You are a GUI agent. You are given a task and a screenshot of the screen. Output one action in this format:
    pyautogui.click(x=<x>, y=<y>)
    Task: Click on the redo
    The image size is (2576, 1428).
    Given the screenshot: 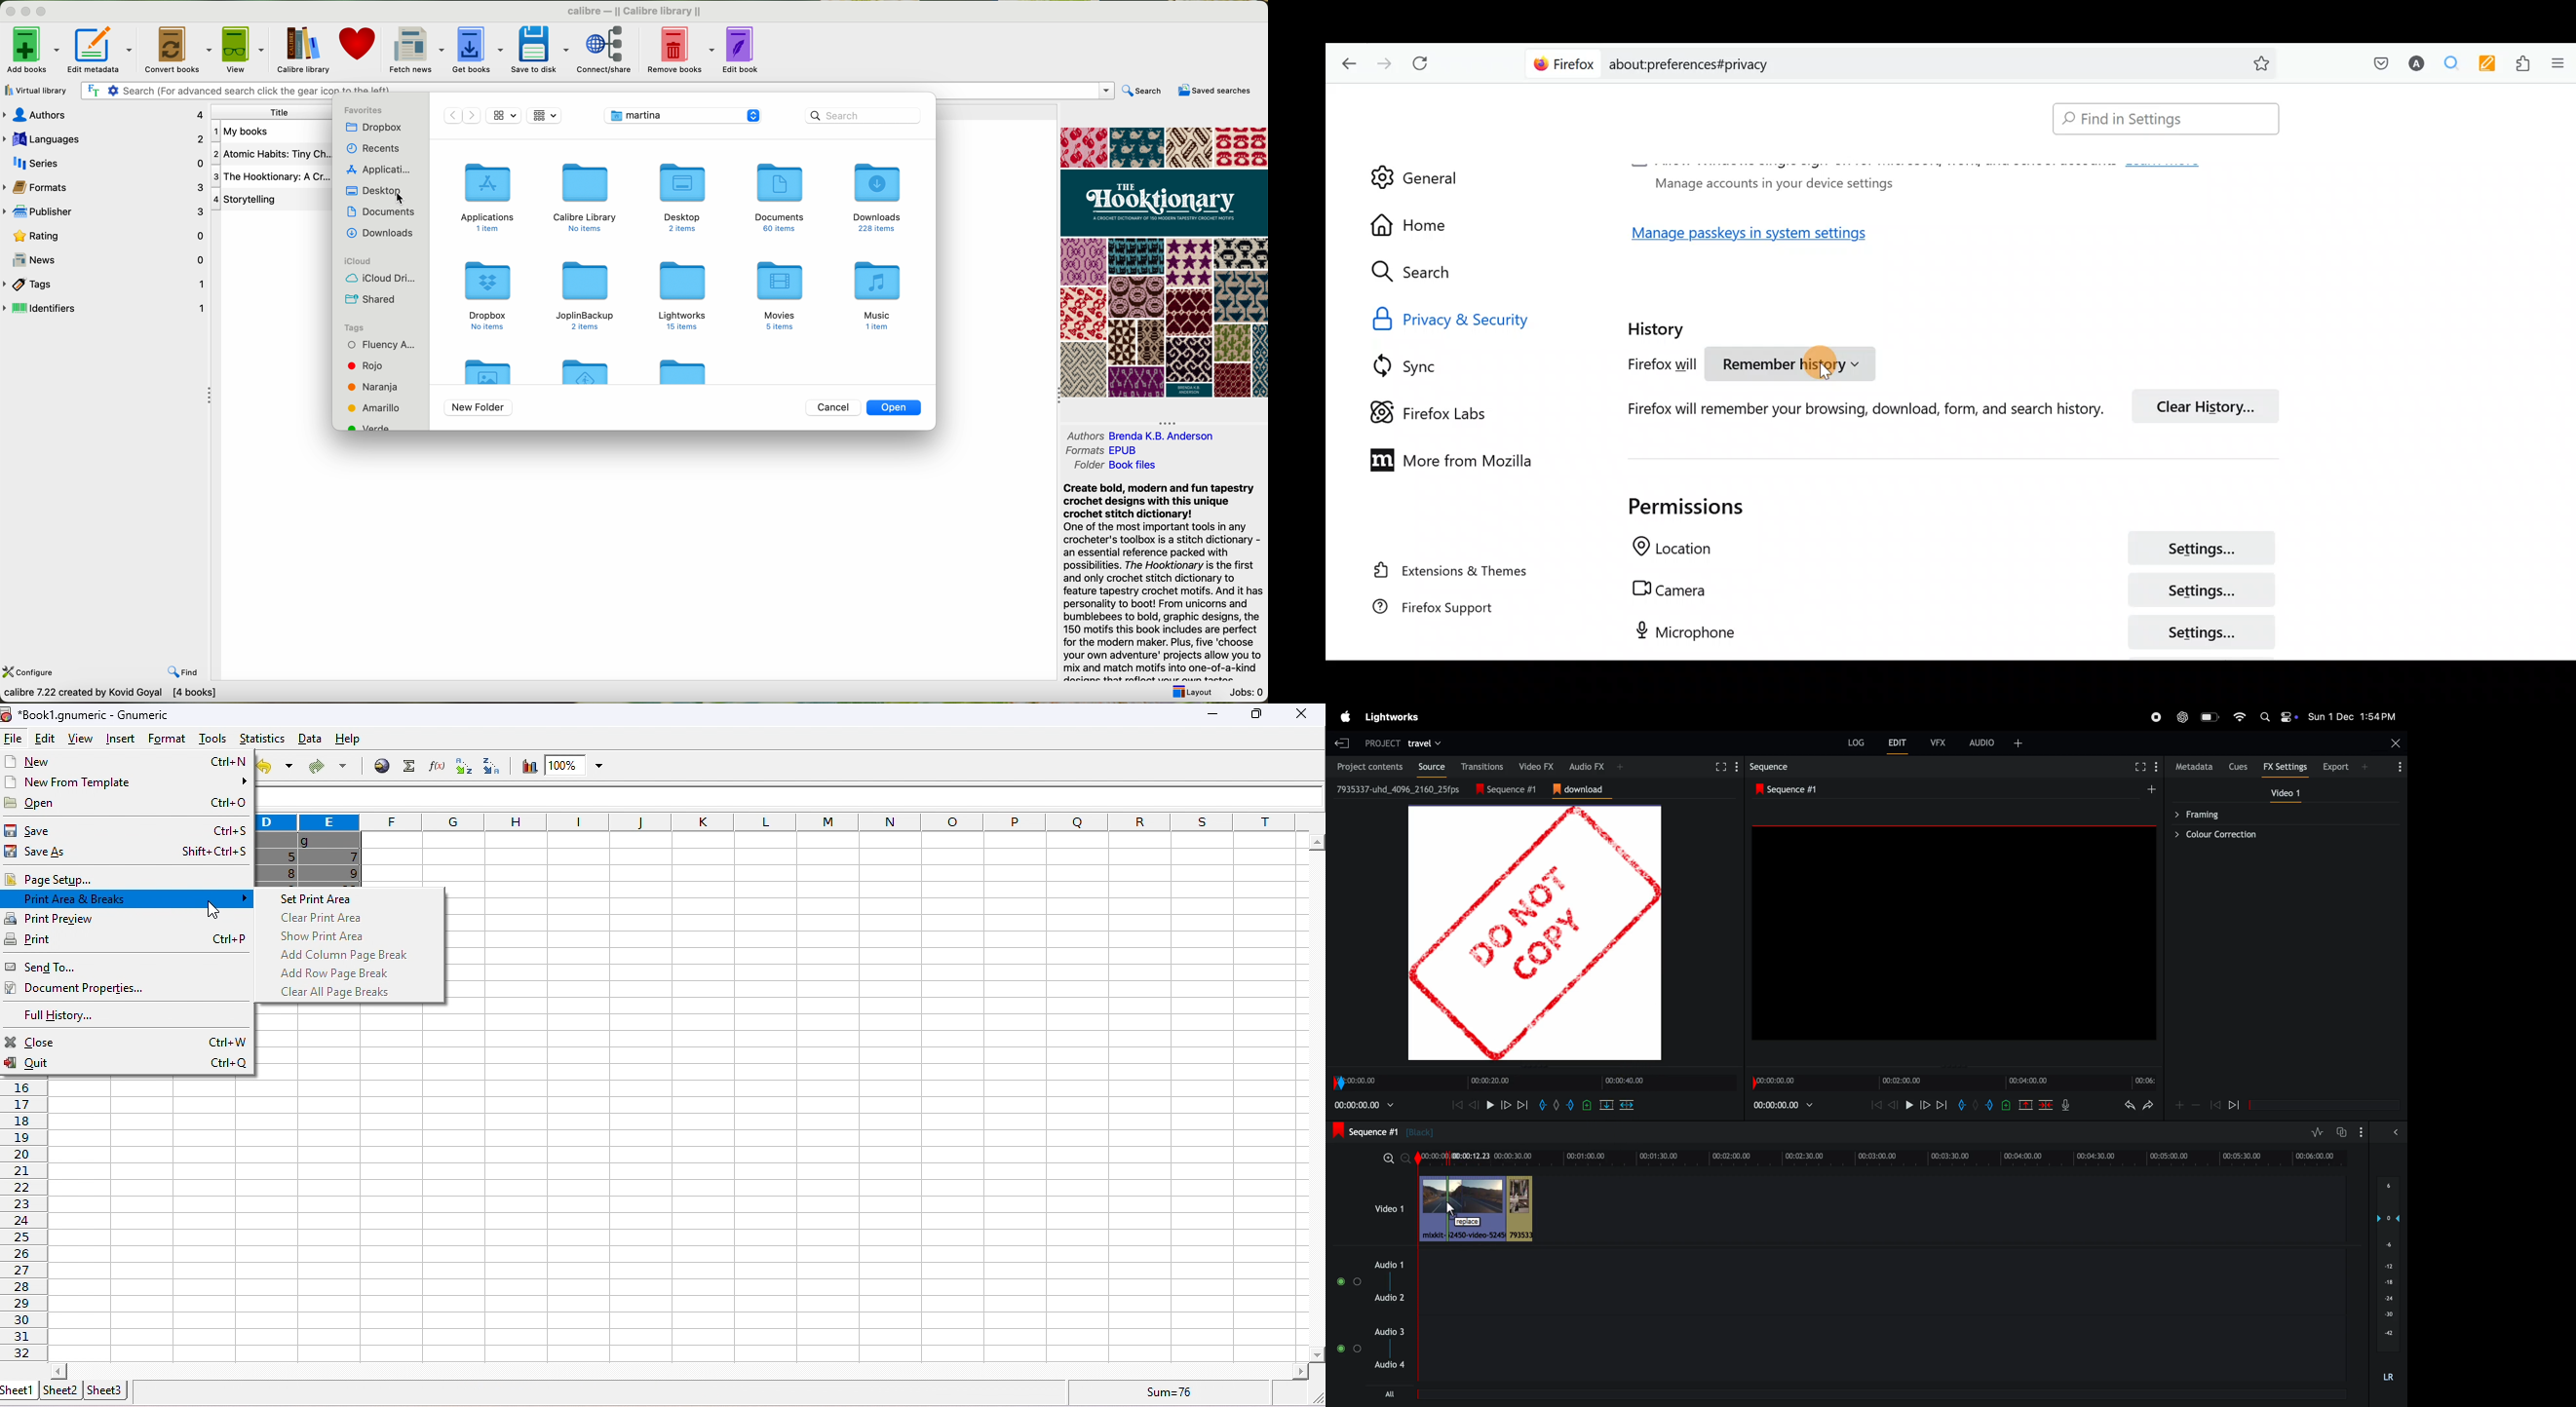 What is the action you would take?
    pyautogui.click(x=327, y=768)
    